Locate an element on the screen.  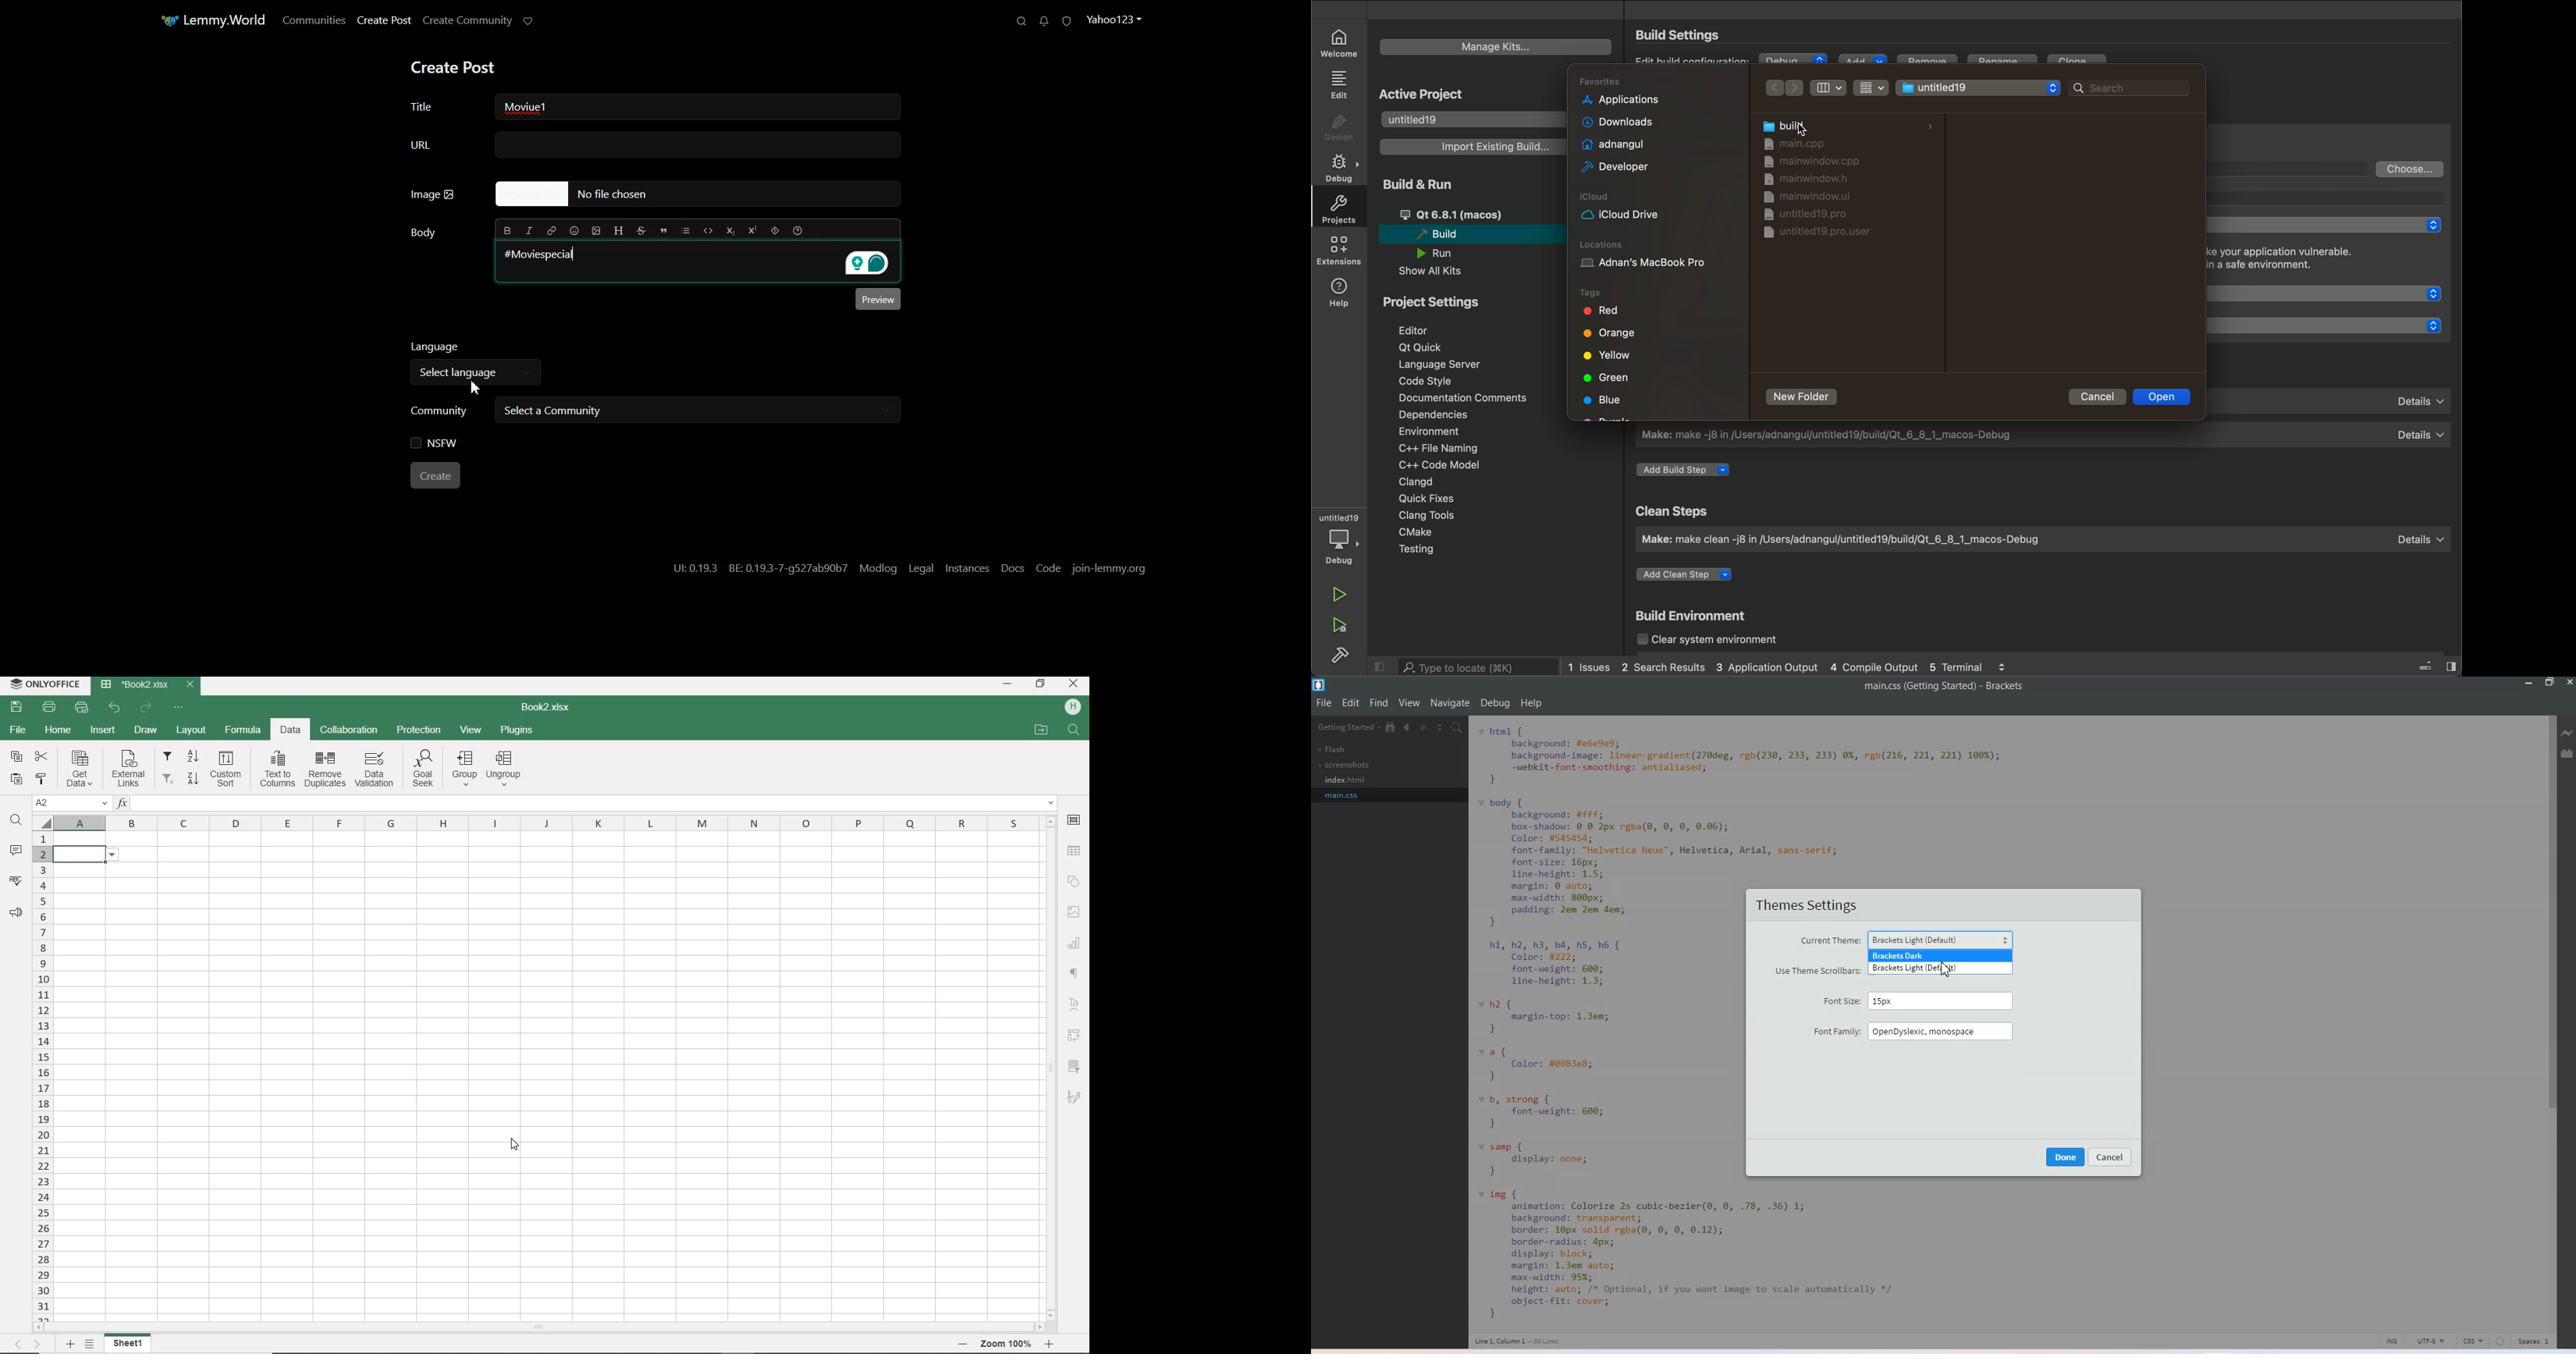
run is located at coordinates (1341, 596).